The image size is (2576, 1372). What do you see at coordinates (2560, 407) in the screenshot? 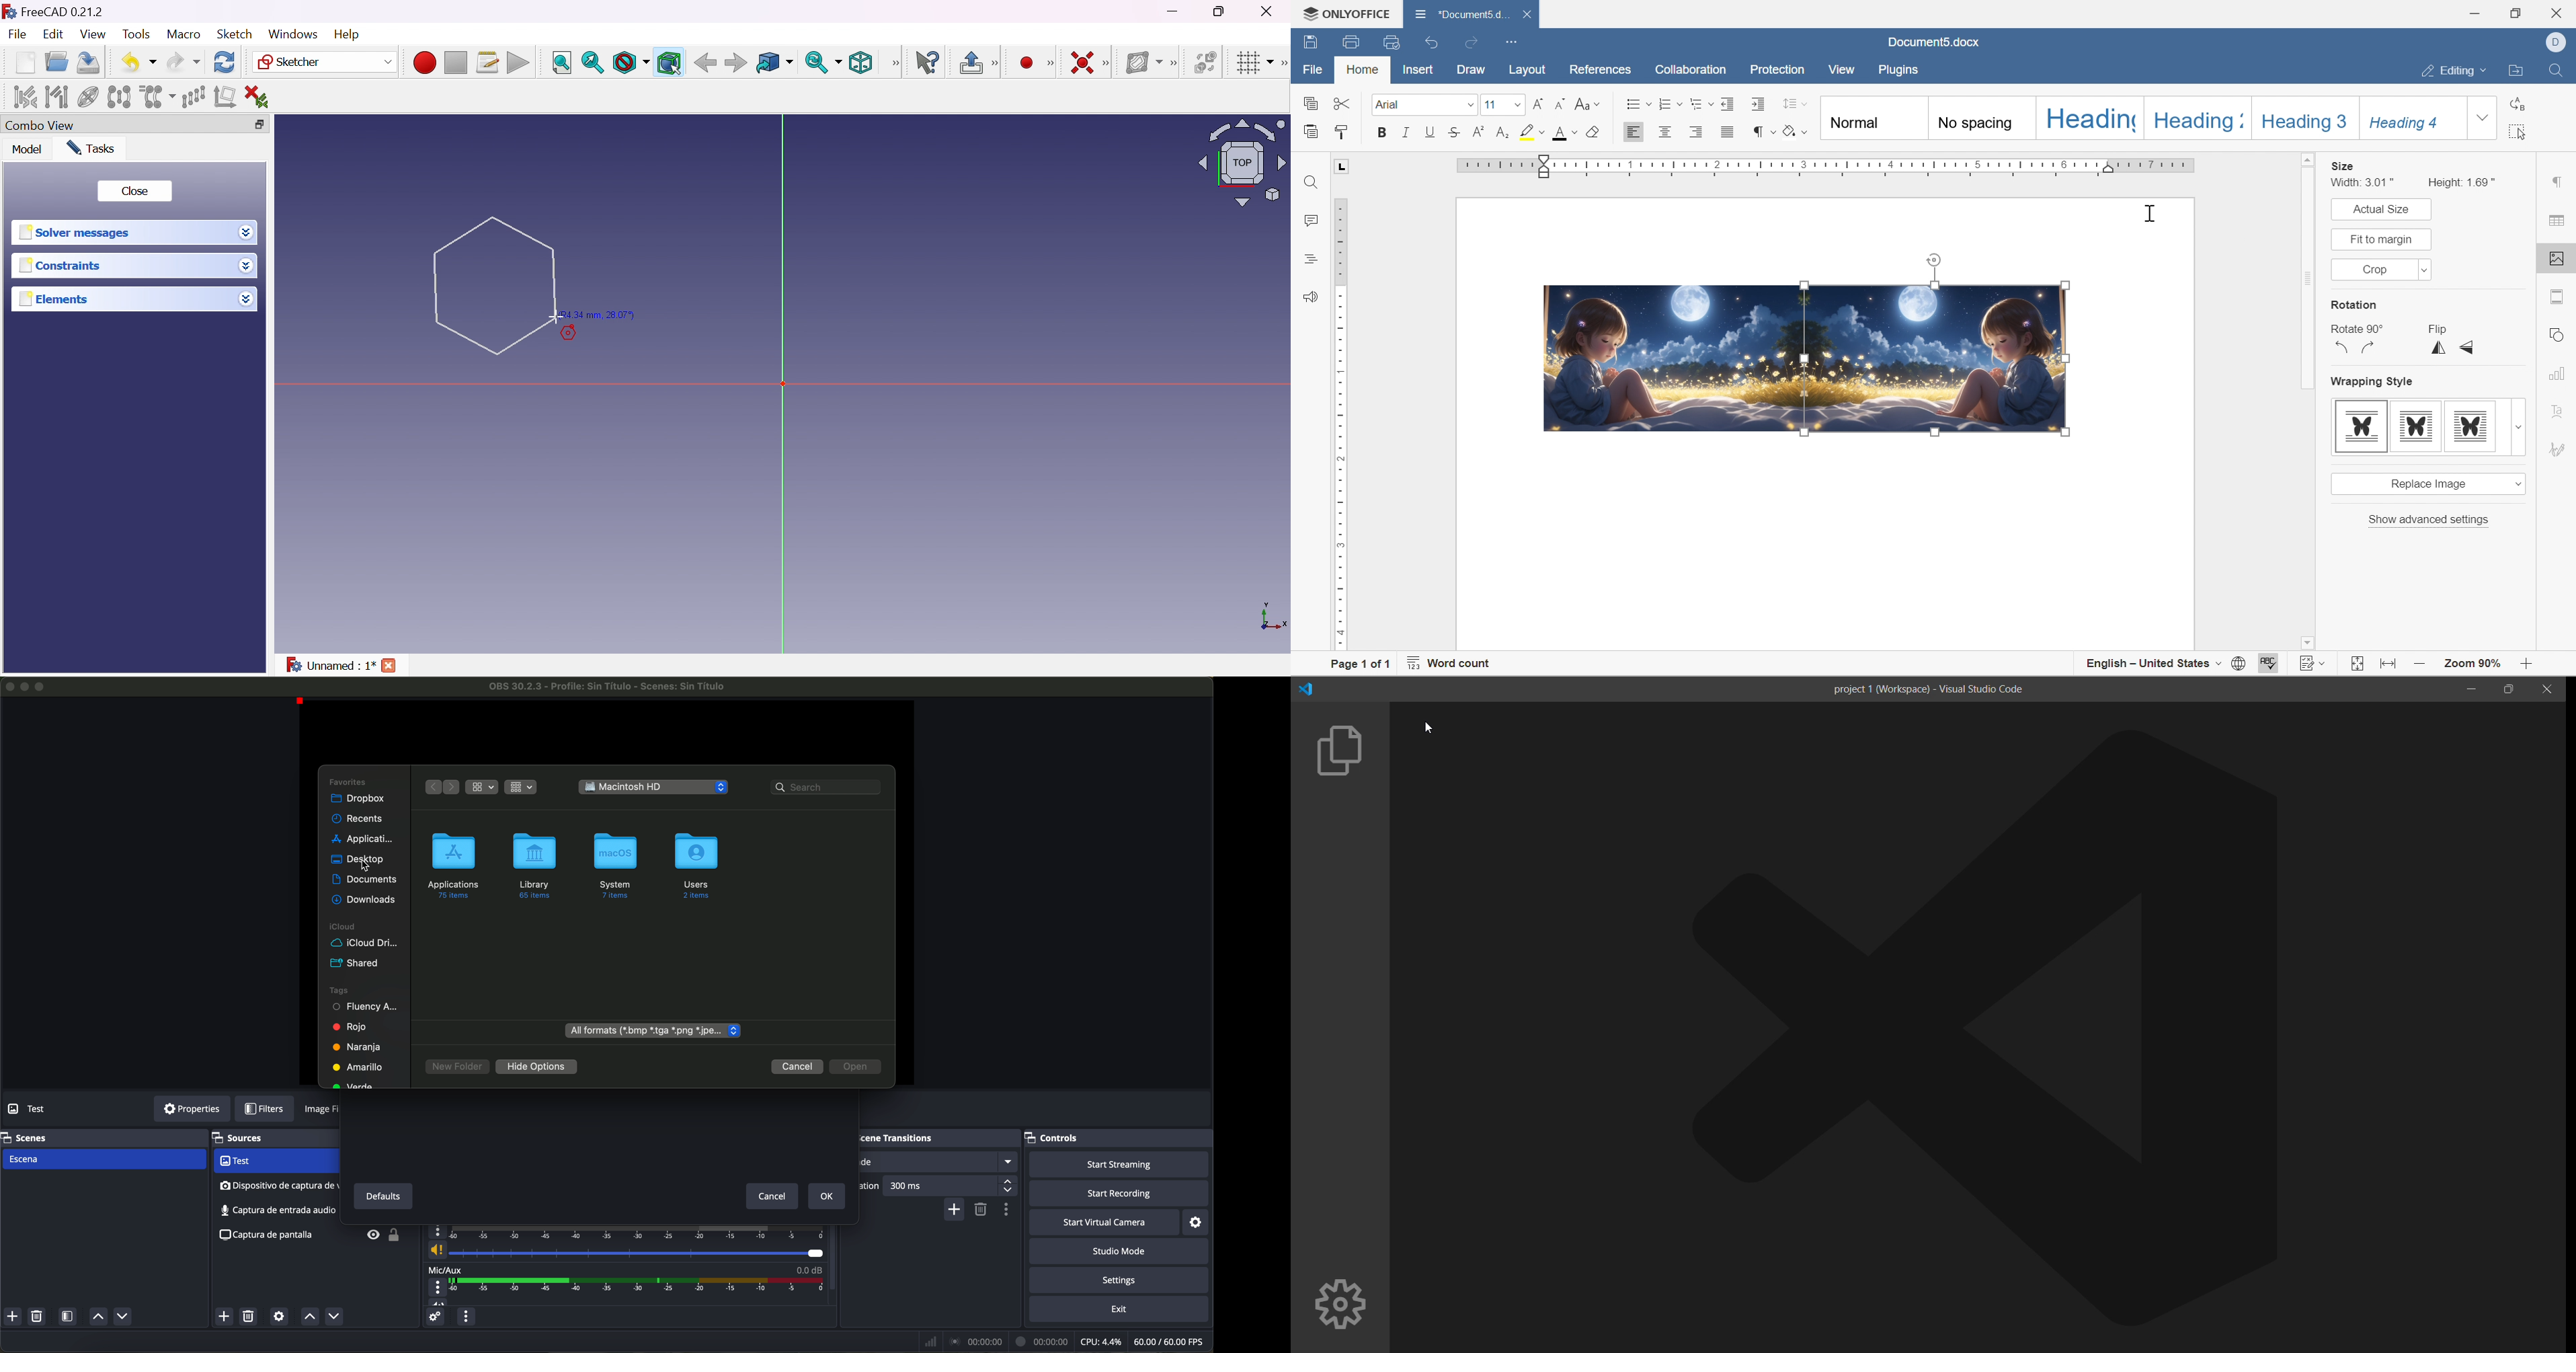
I see `text art settings` at bounding box center [2560, 407].